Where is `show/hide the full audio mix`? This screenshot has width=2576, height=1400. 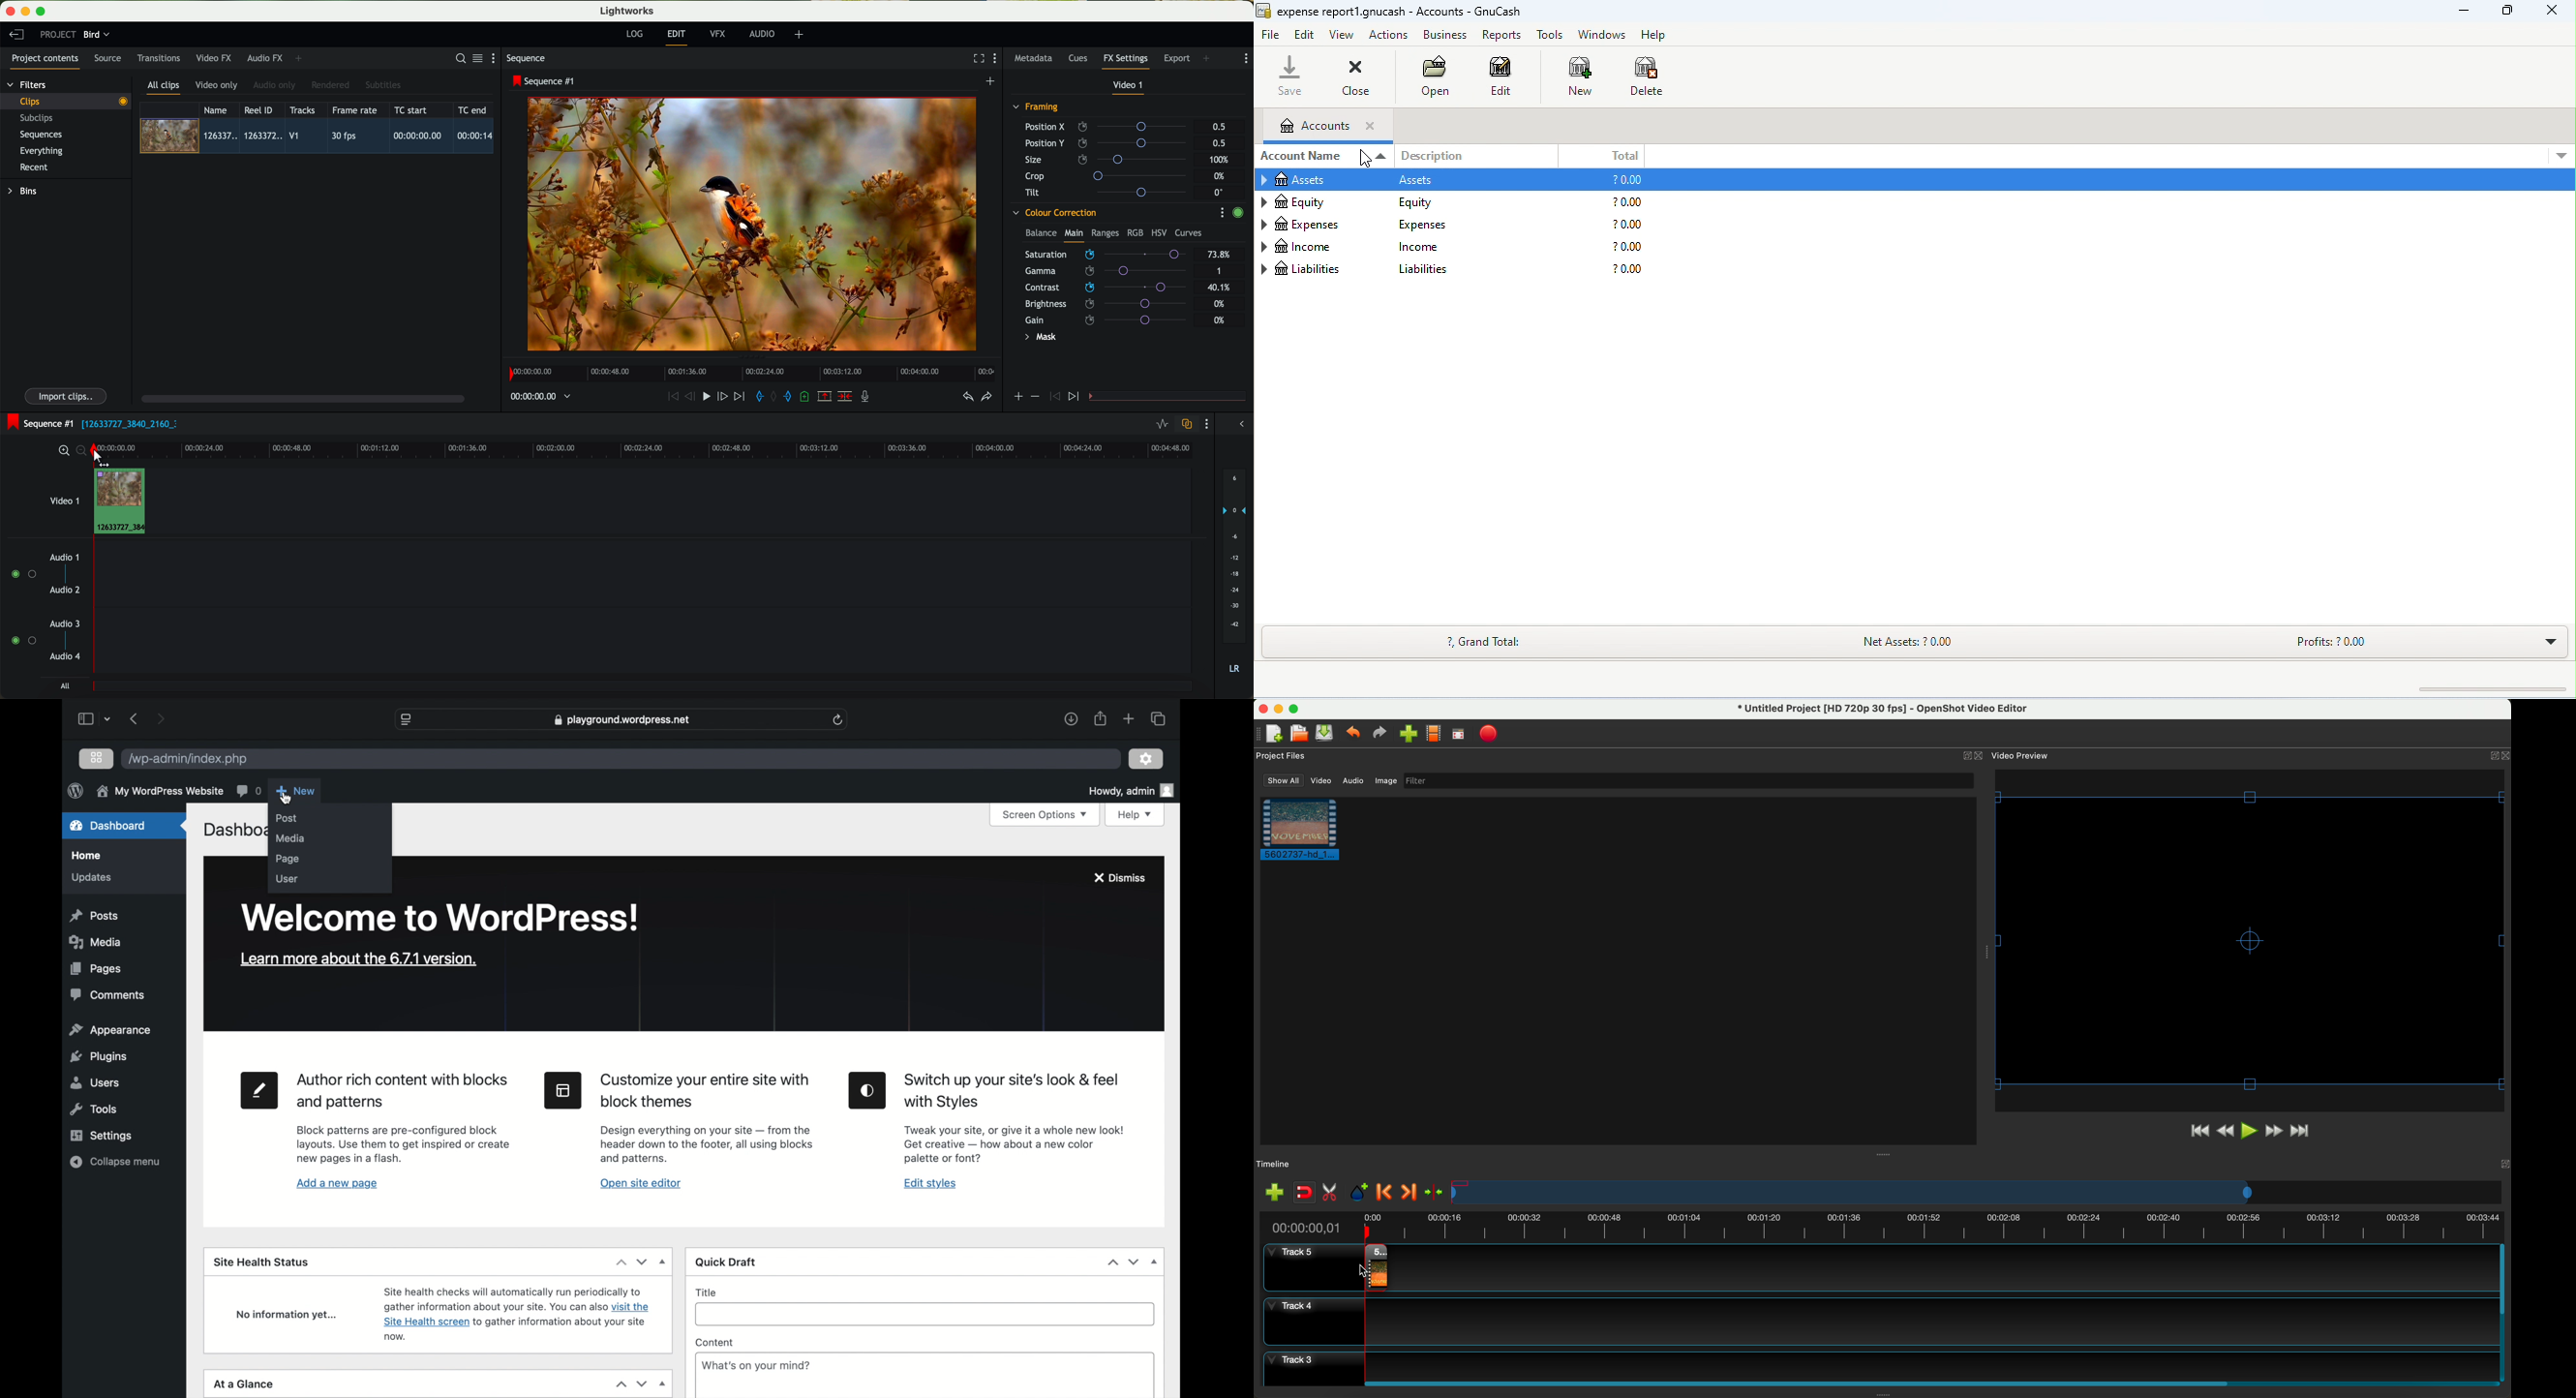 show/hide the full audio mix is located at coordinates (1240, 424).